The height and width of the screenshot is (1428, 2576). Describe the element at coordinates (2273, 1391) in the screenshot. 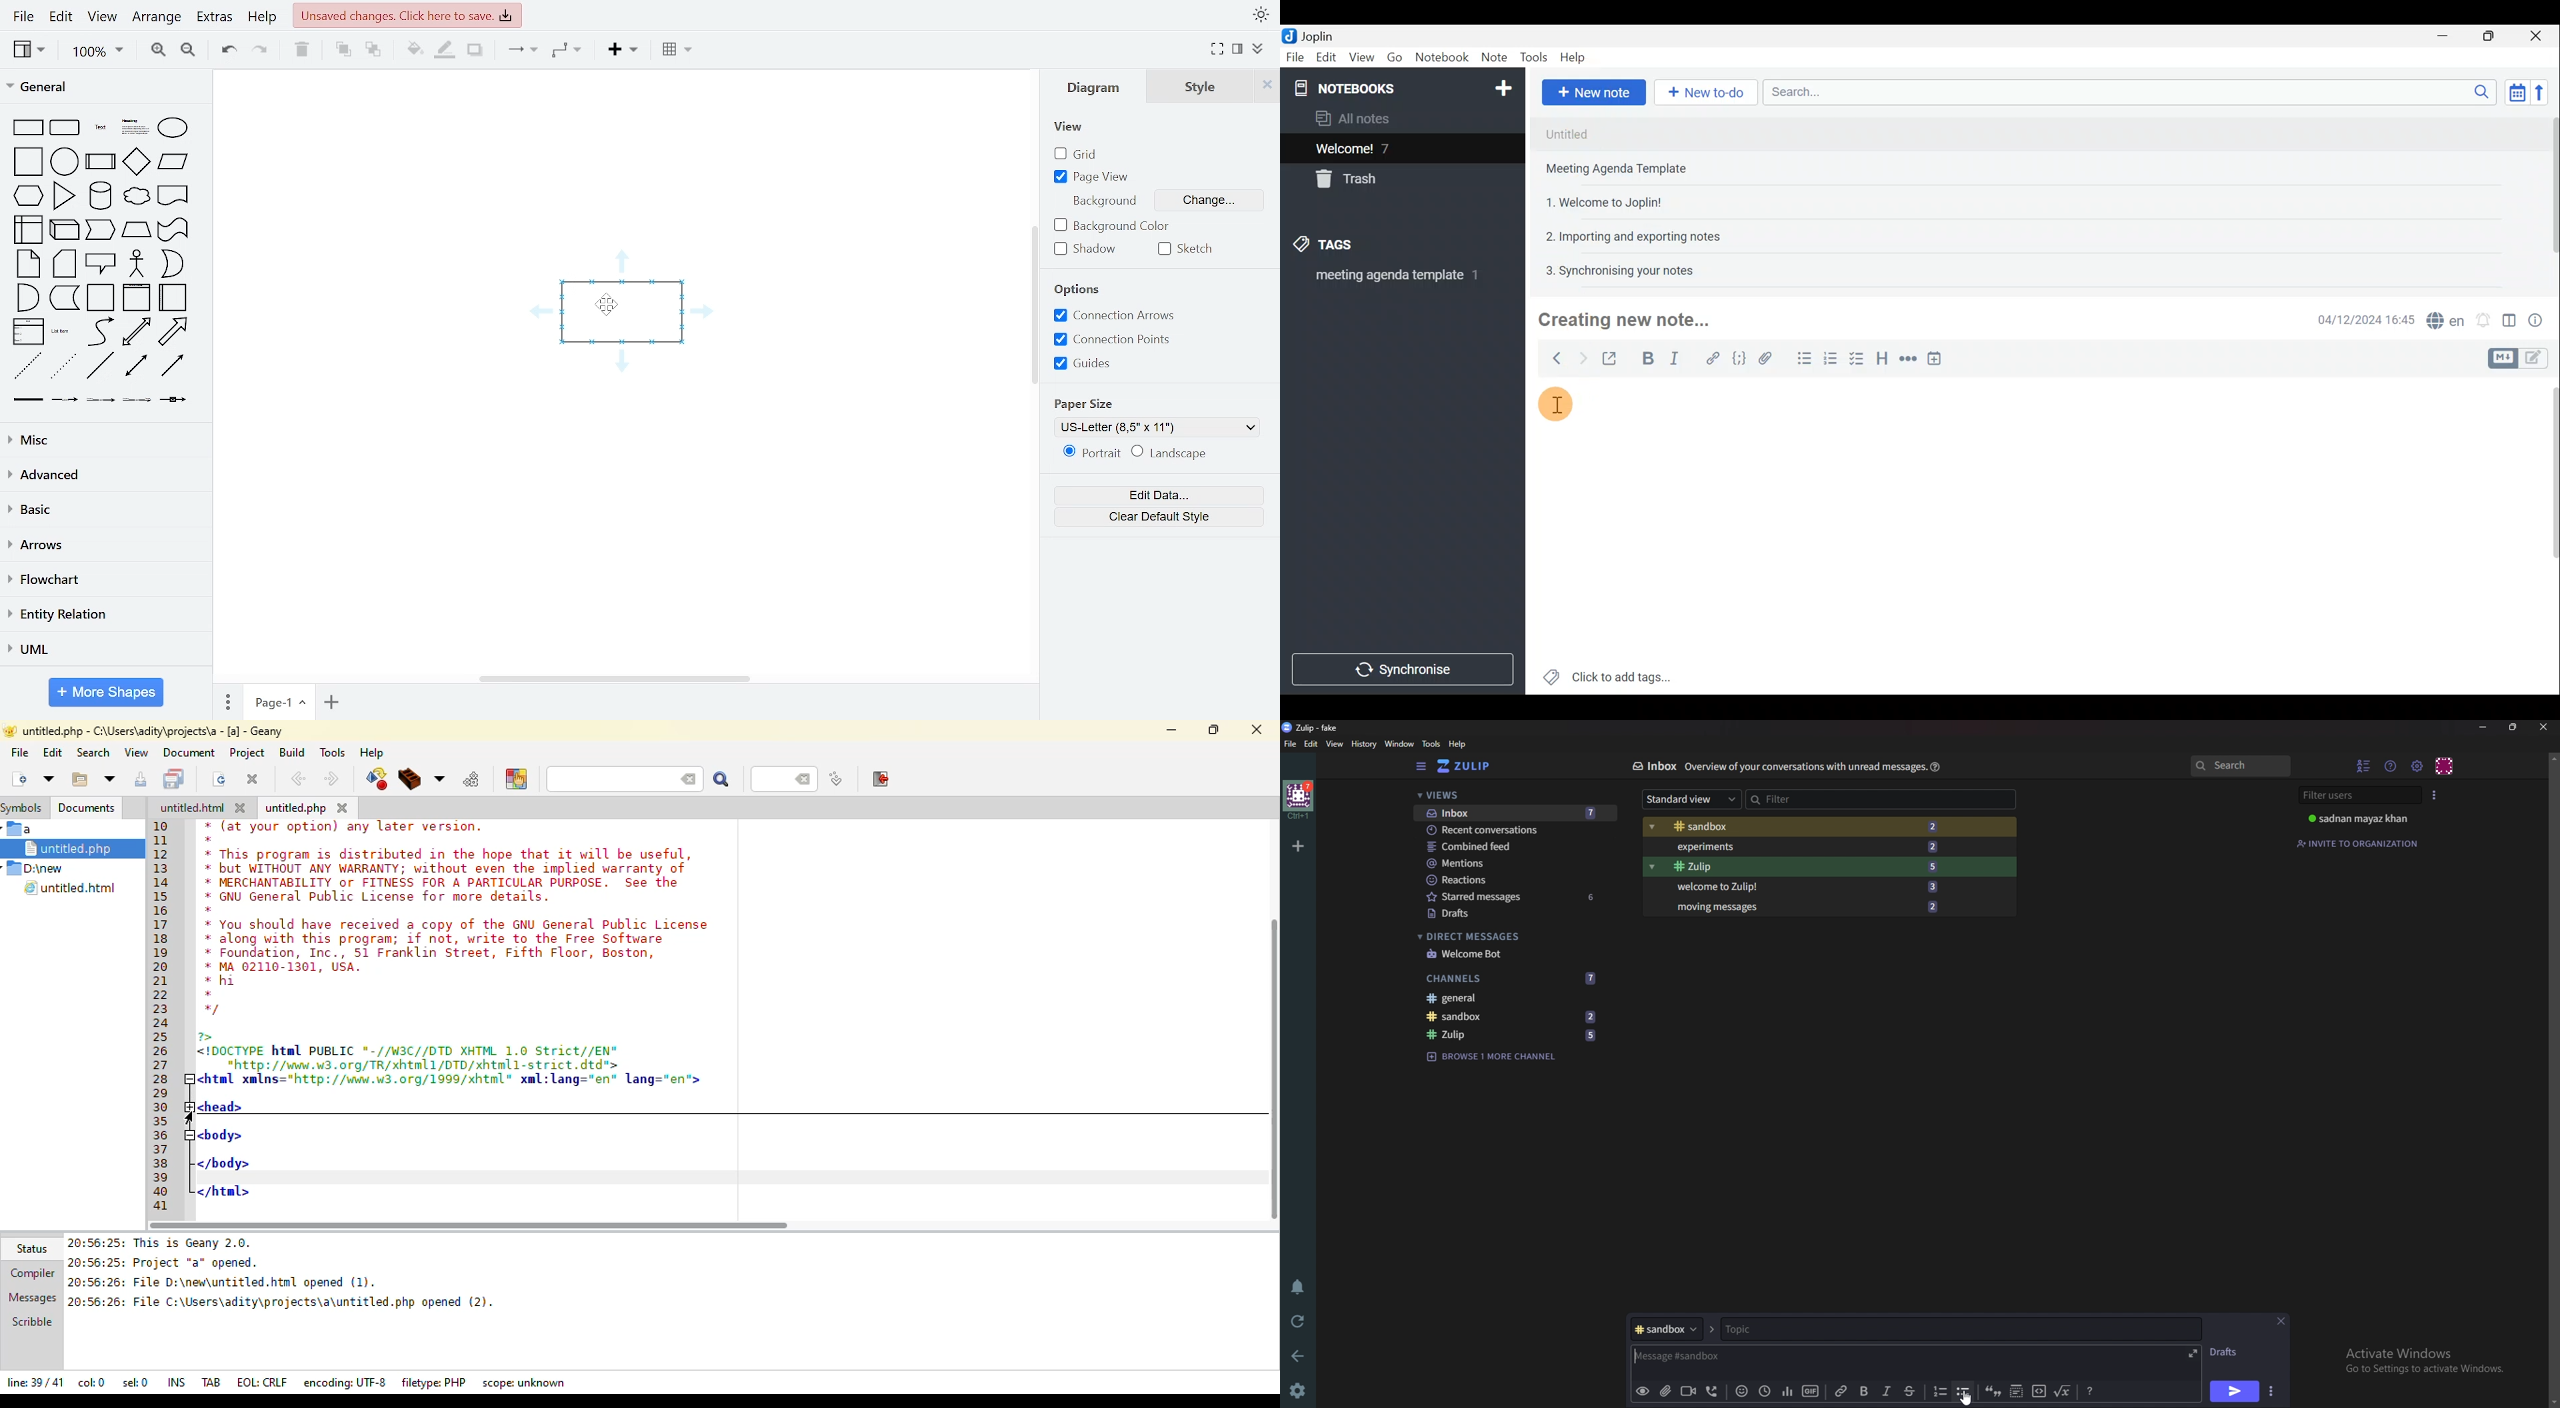

I see `Send options` at that location.